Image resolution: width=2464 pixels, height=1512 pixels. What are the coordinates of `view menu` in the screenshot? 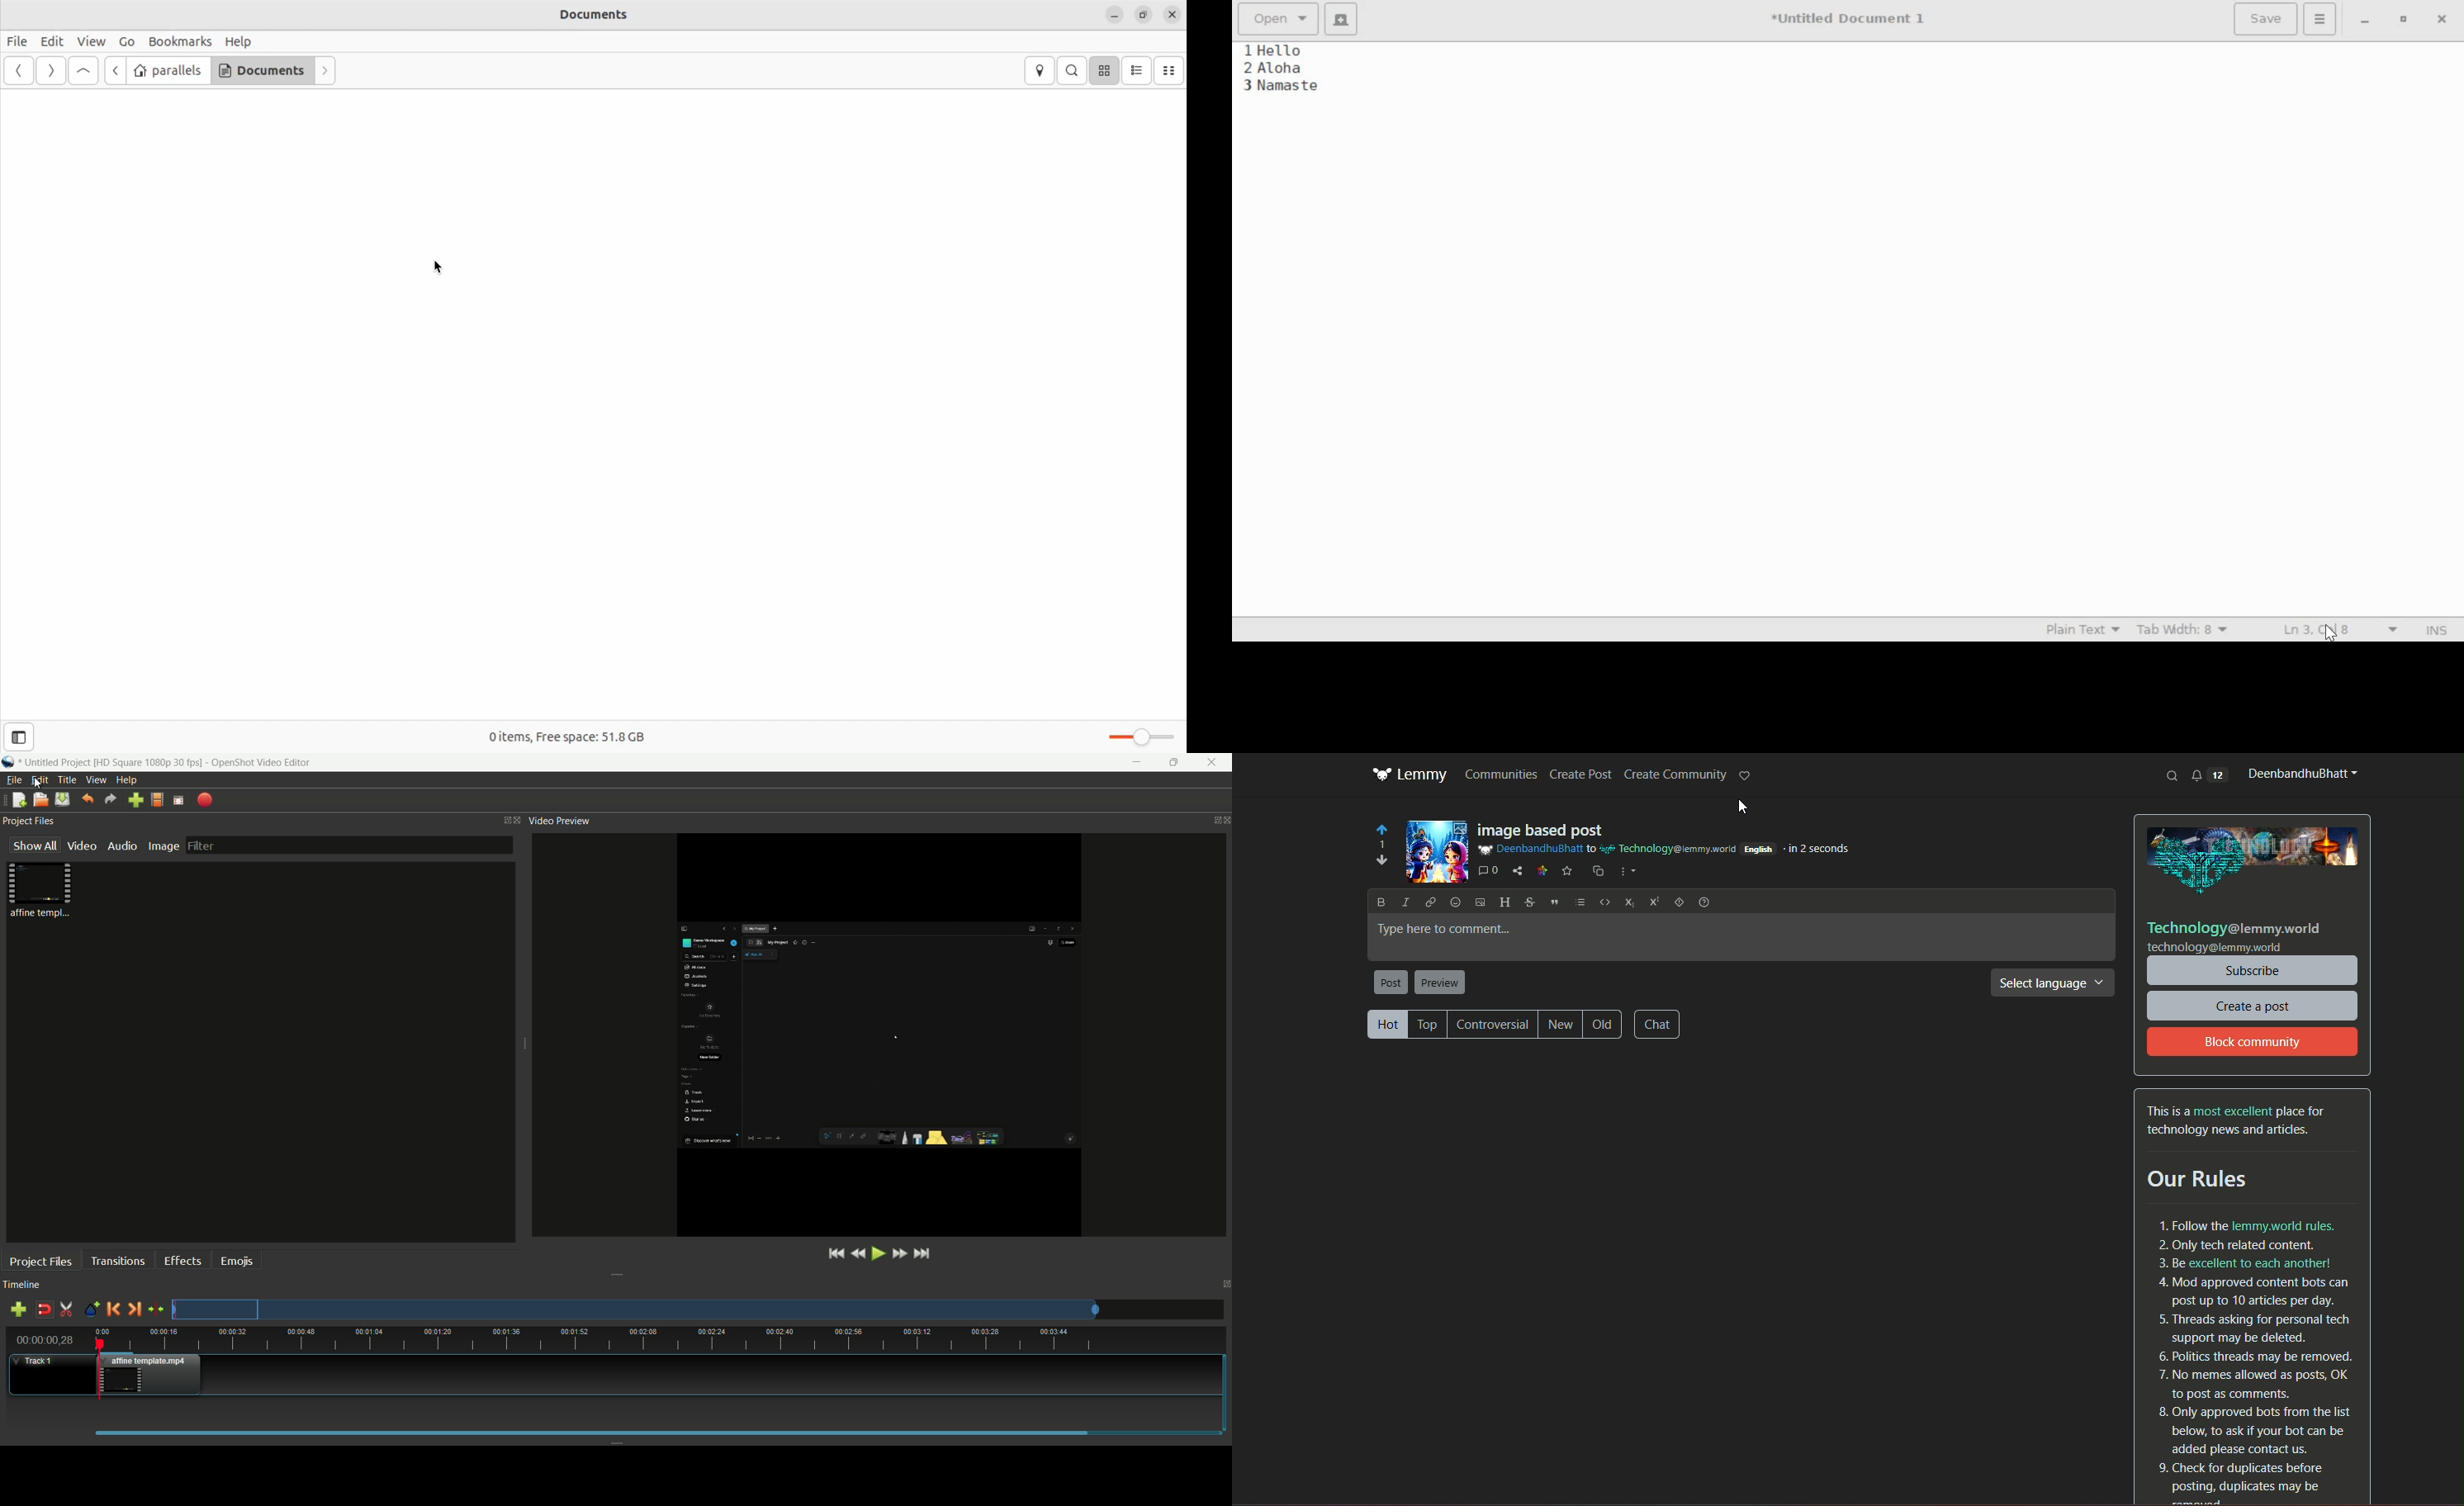 It's located at (96, 780).